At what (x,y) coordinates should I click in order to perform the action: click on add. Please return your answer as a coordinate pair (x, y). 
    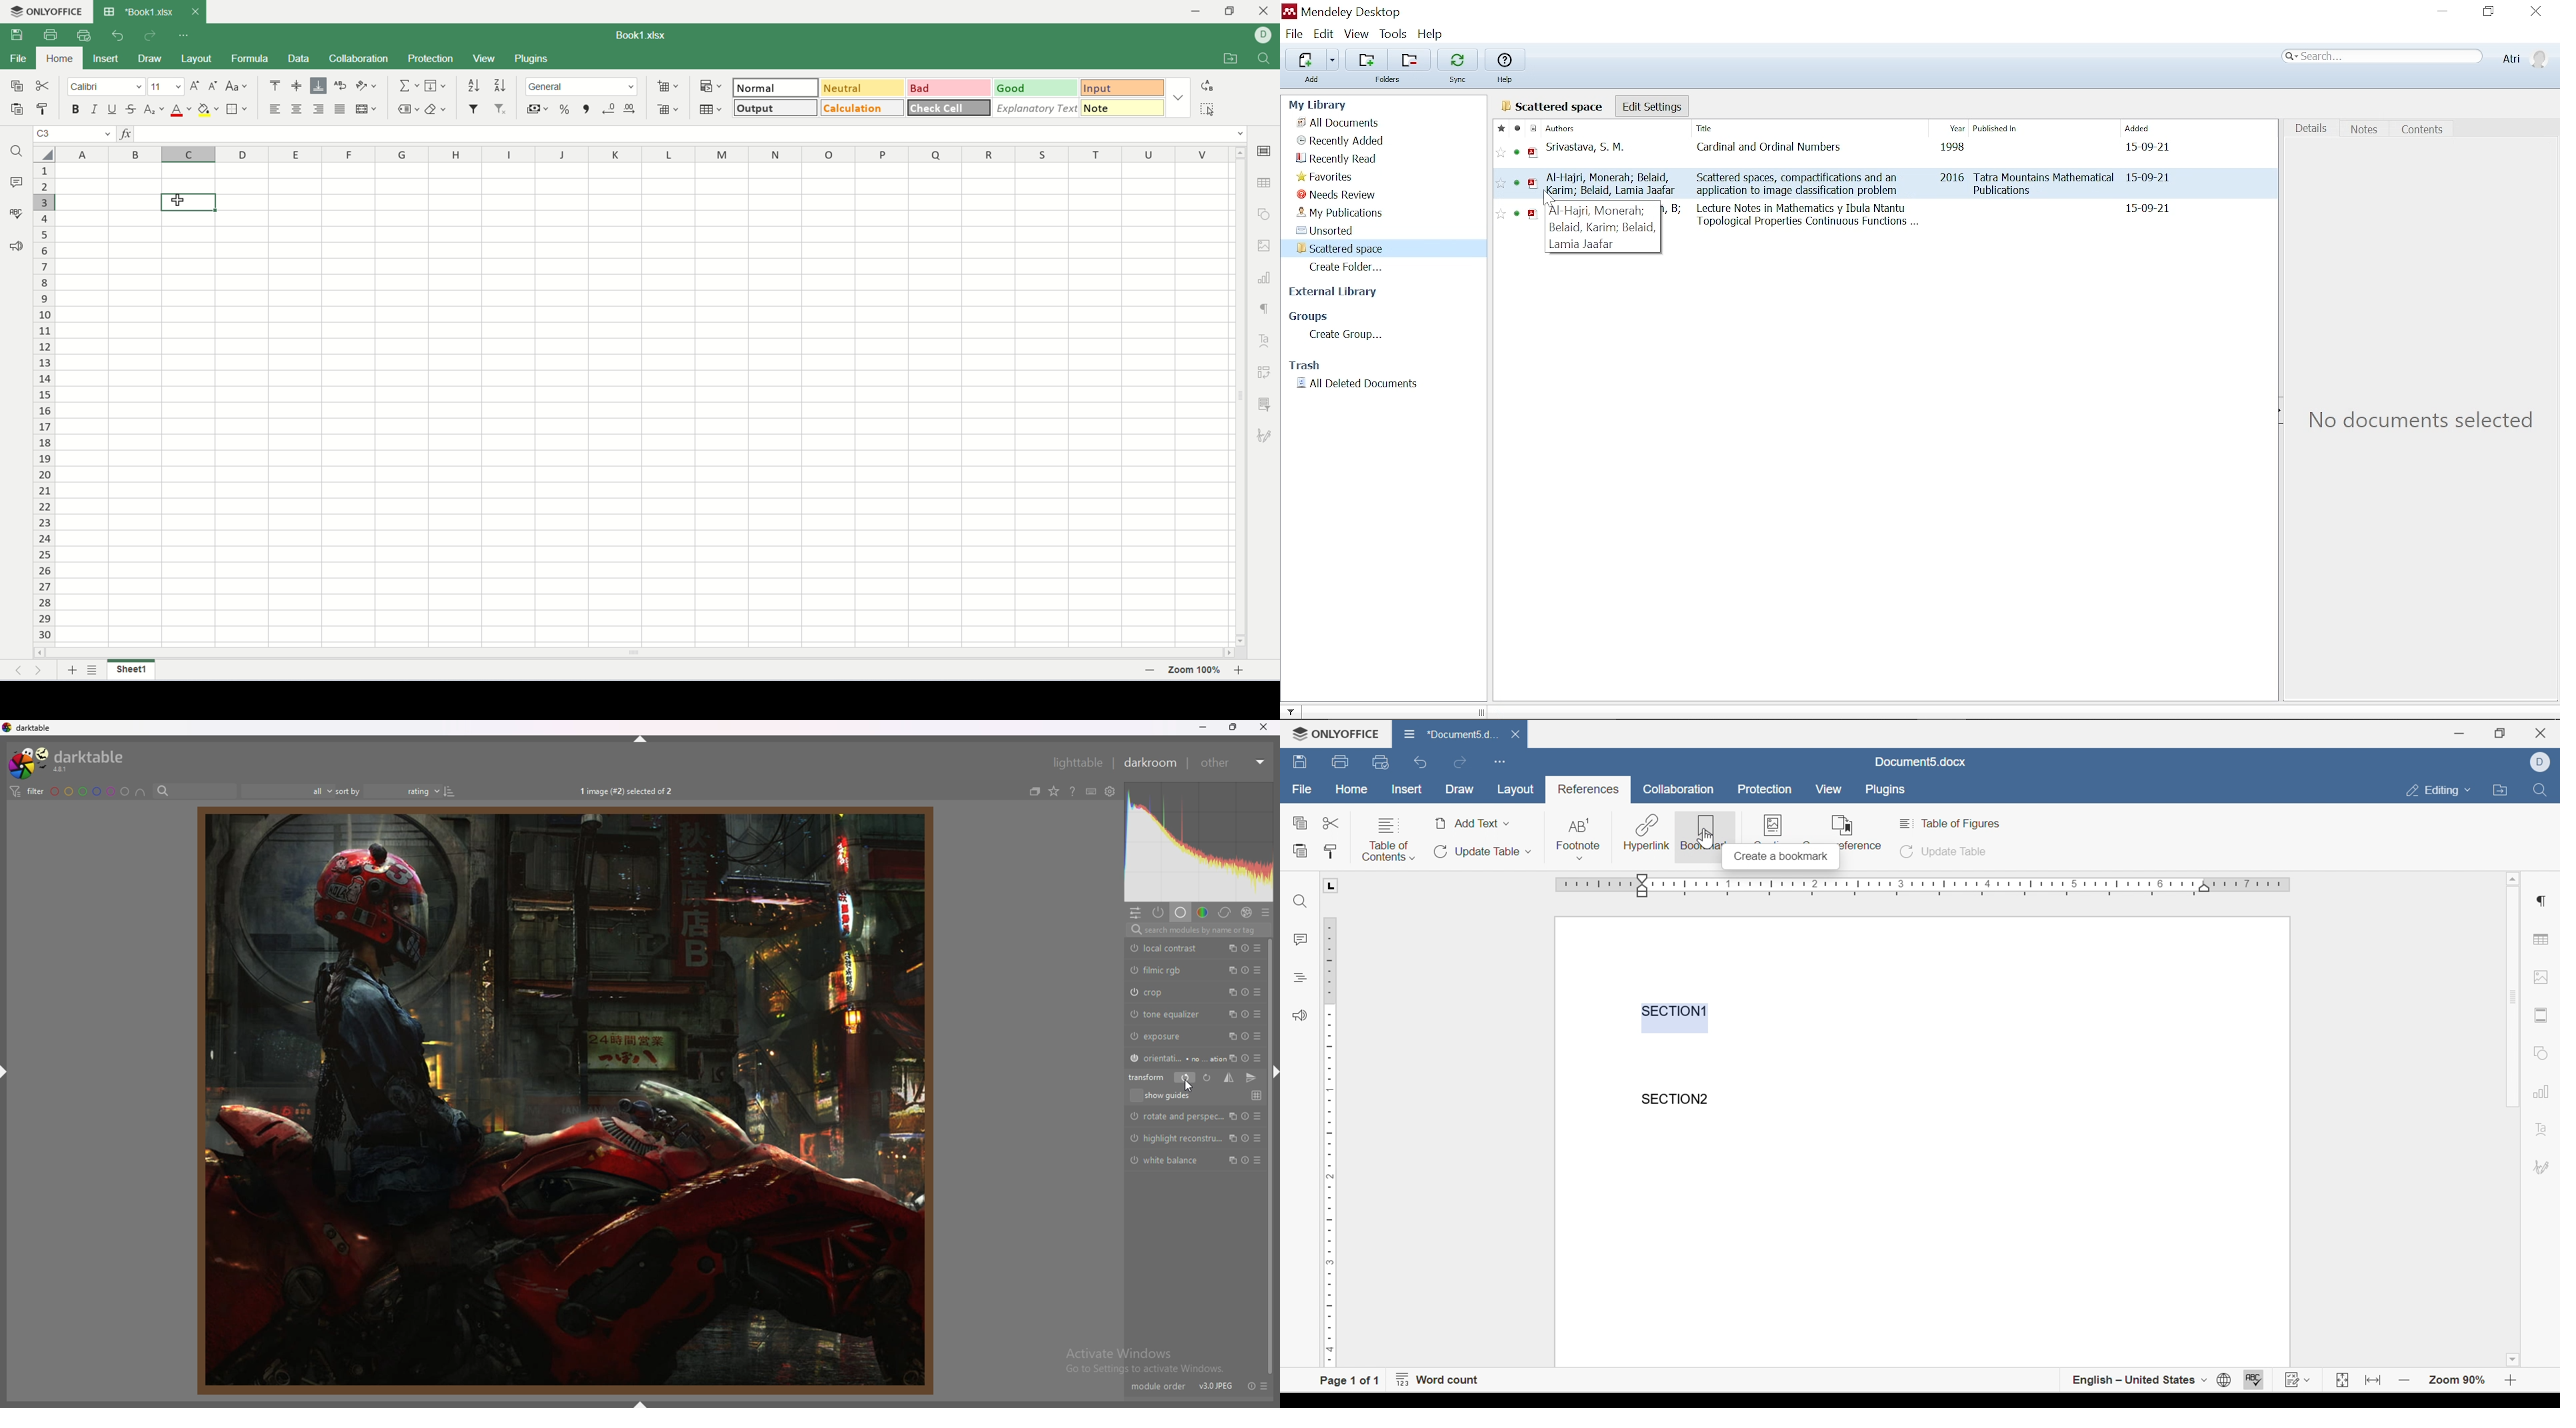
    Looking at the image, I should click on (1312, 80).